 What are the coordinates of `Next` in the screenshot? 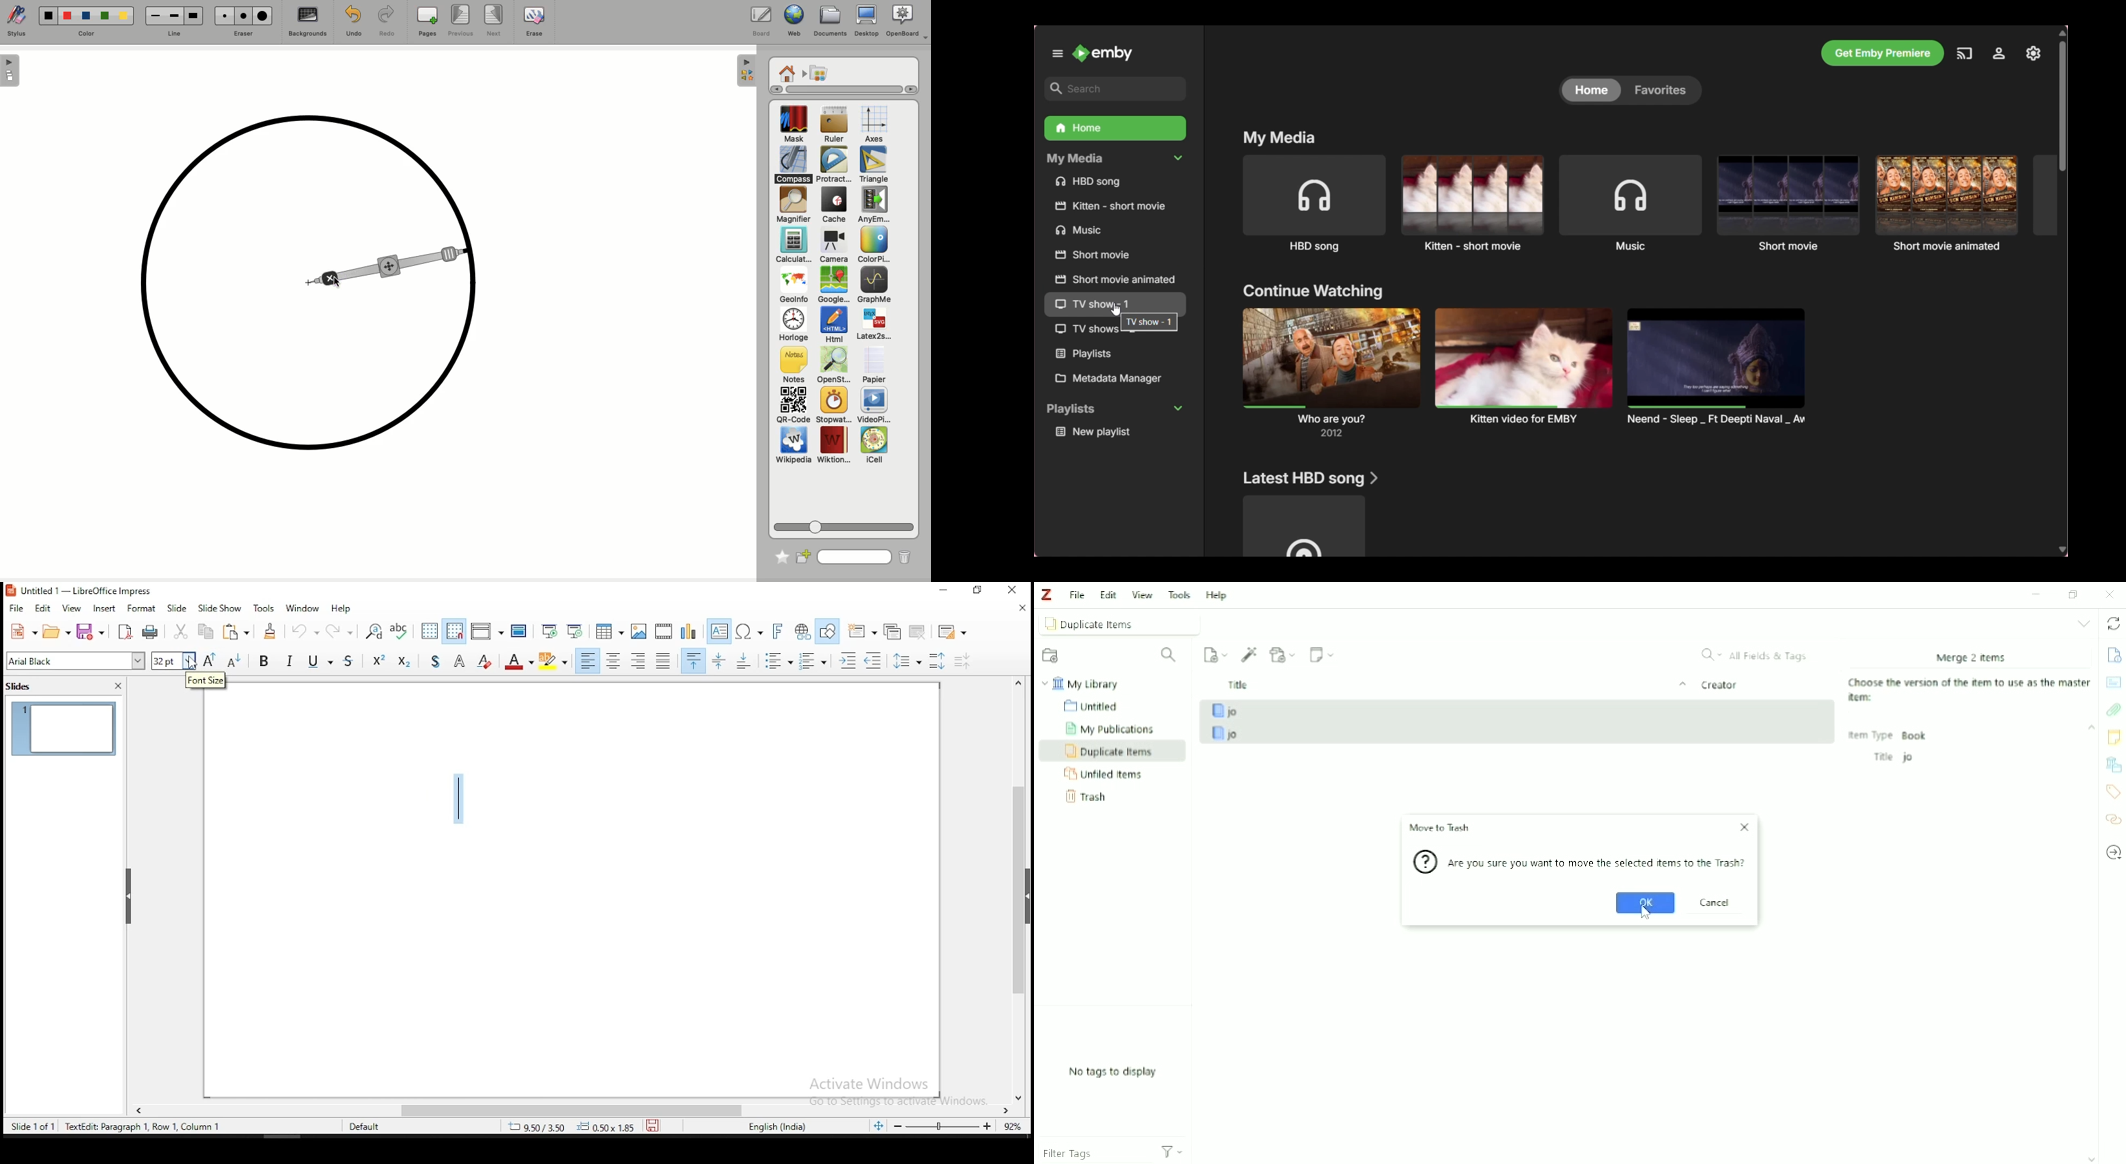 It's located at (495, 21).